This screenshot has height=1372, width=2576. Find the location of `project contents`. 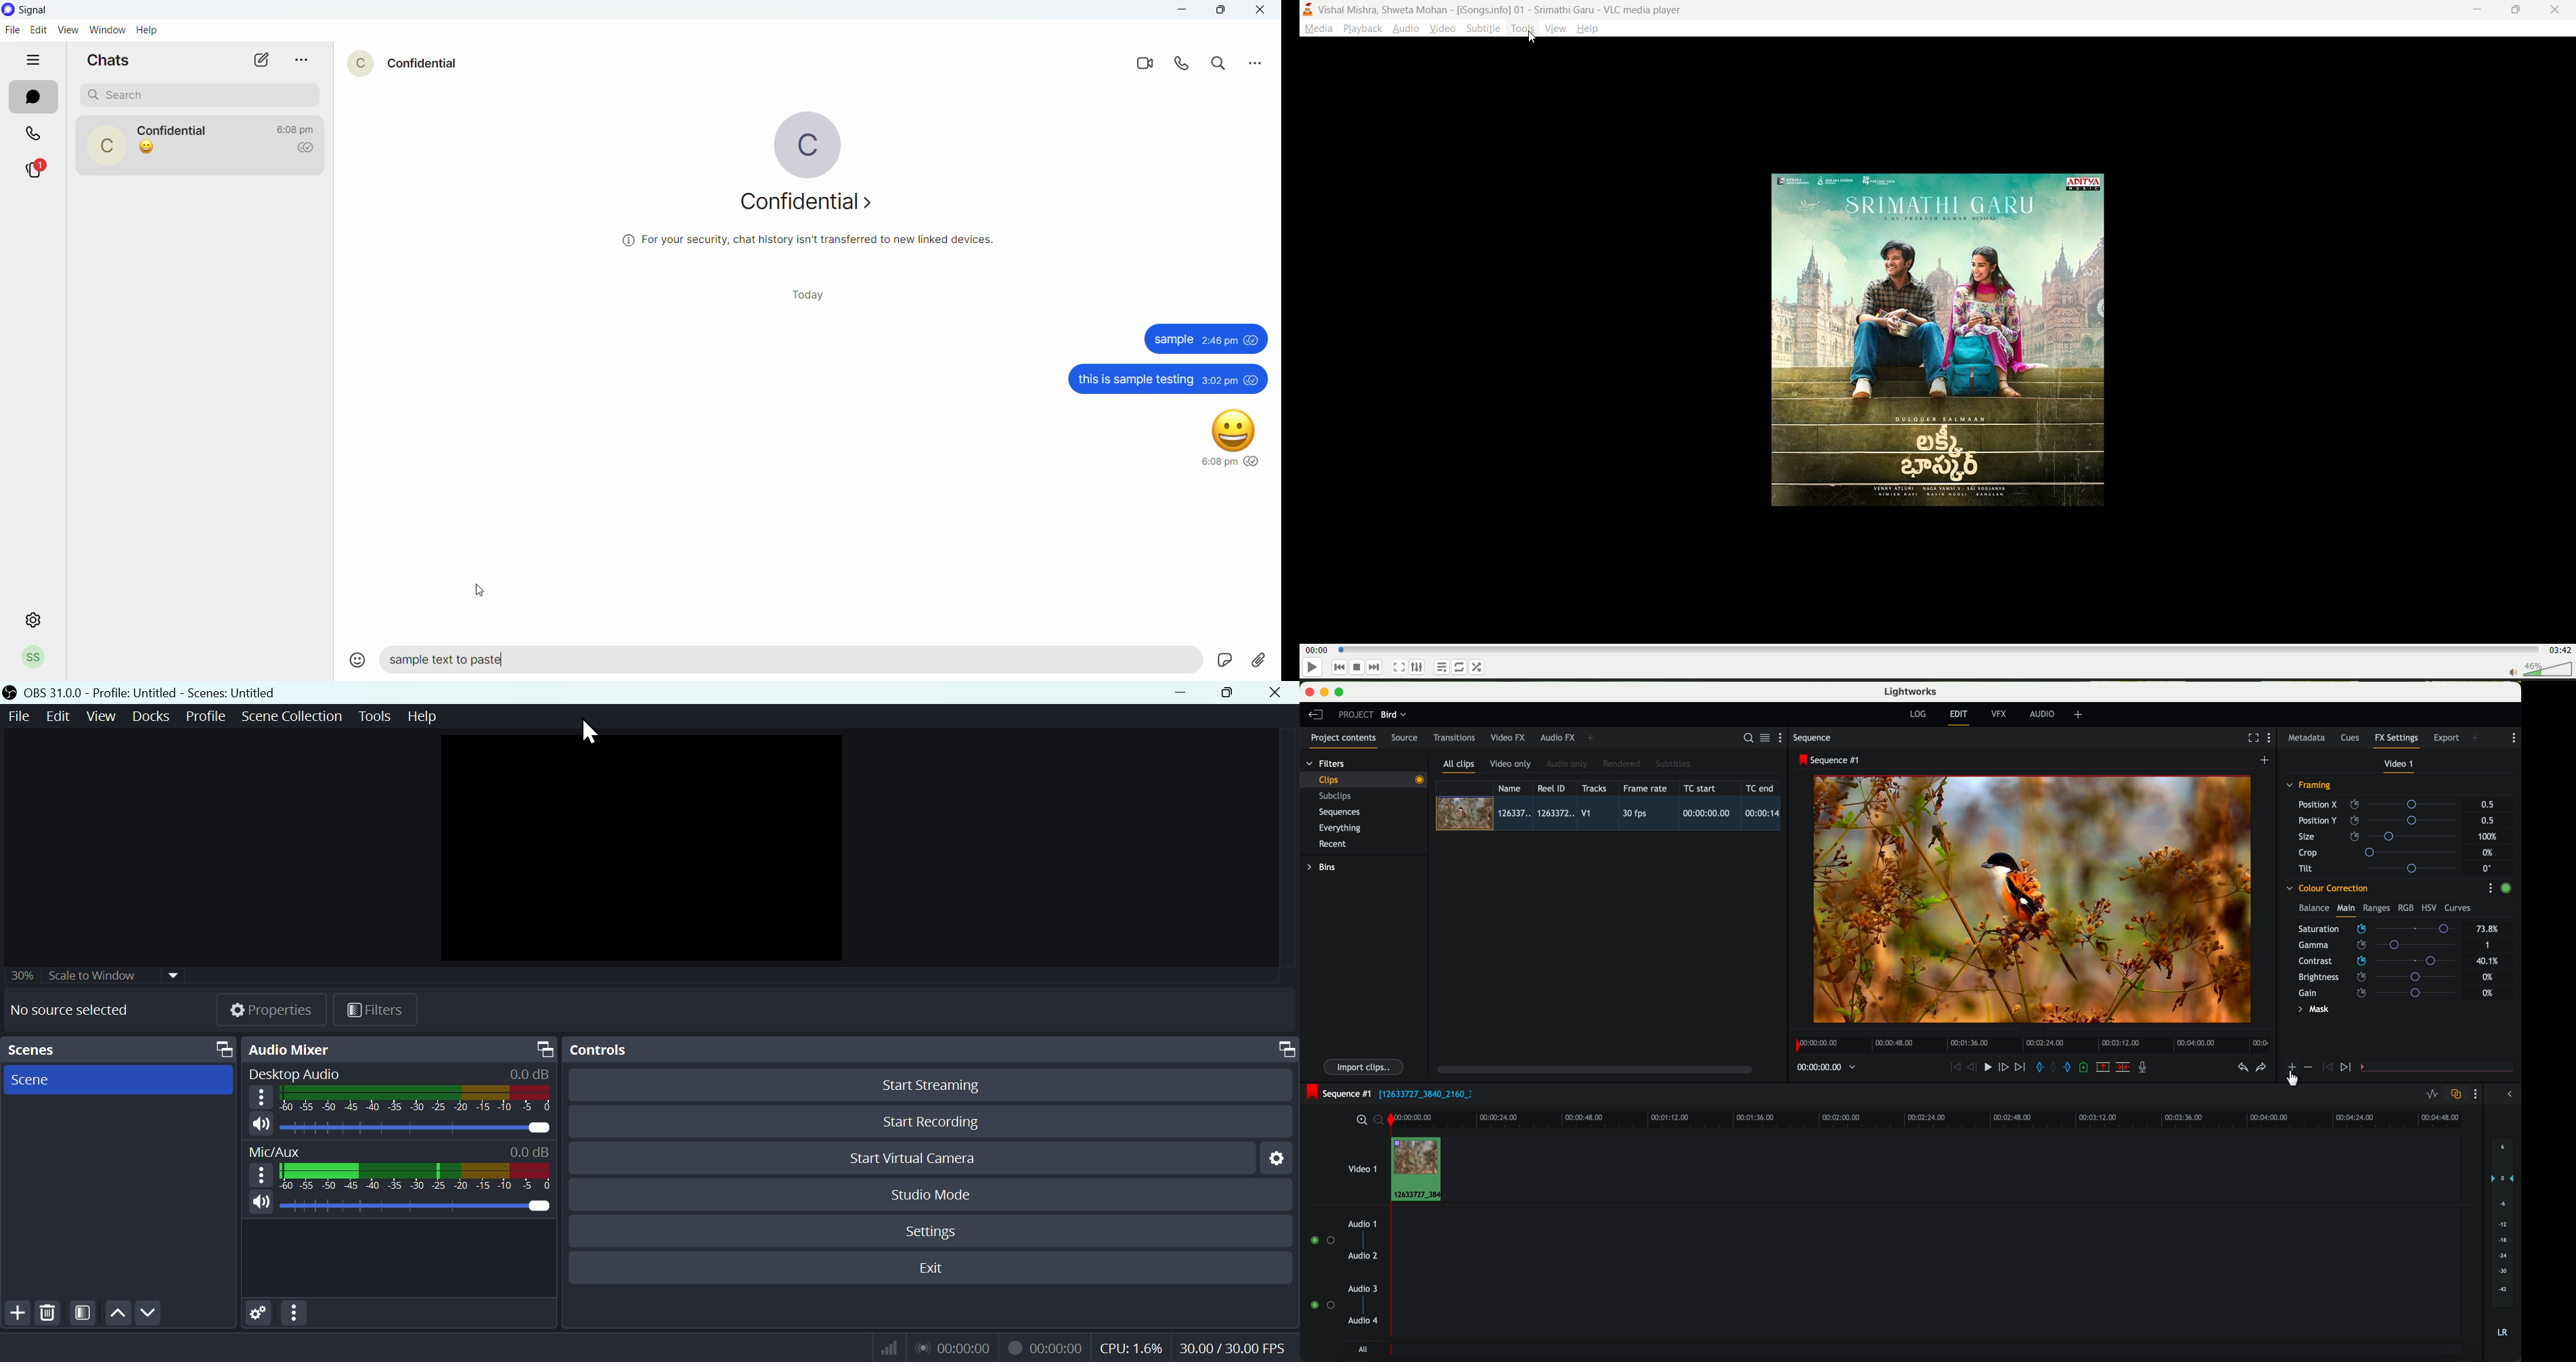

project contents is located at coordinates (1344, 741).